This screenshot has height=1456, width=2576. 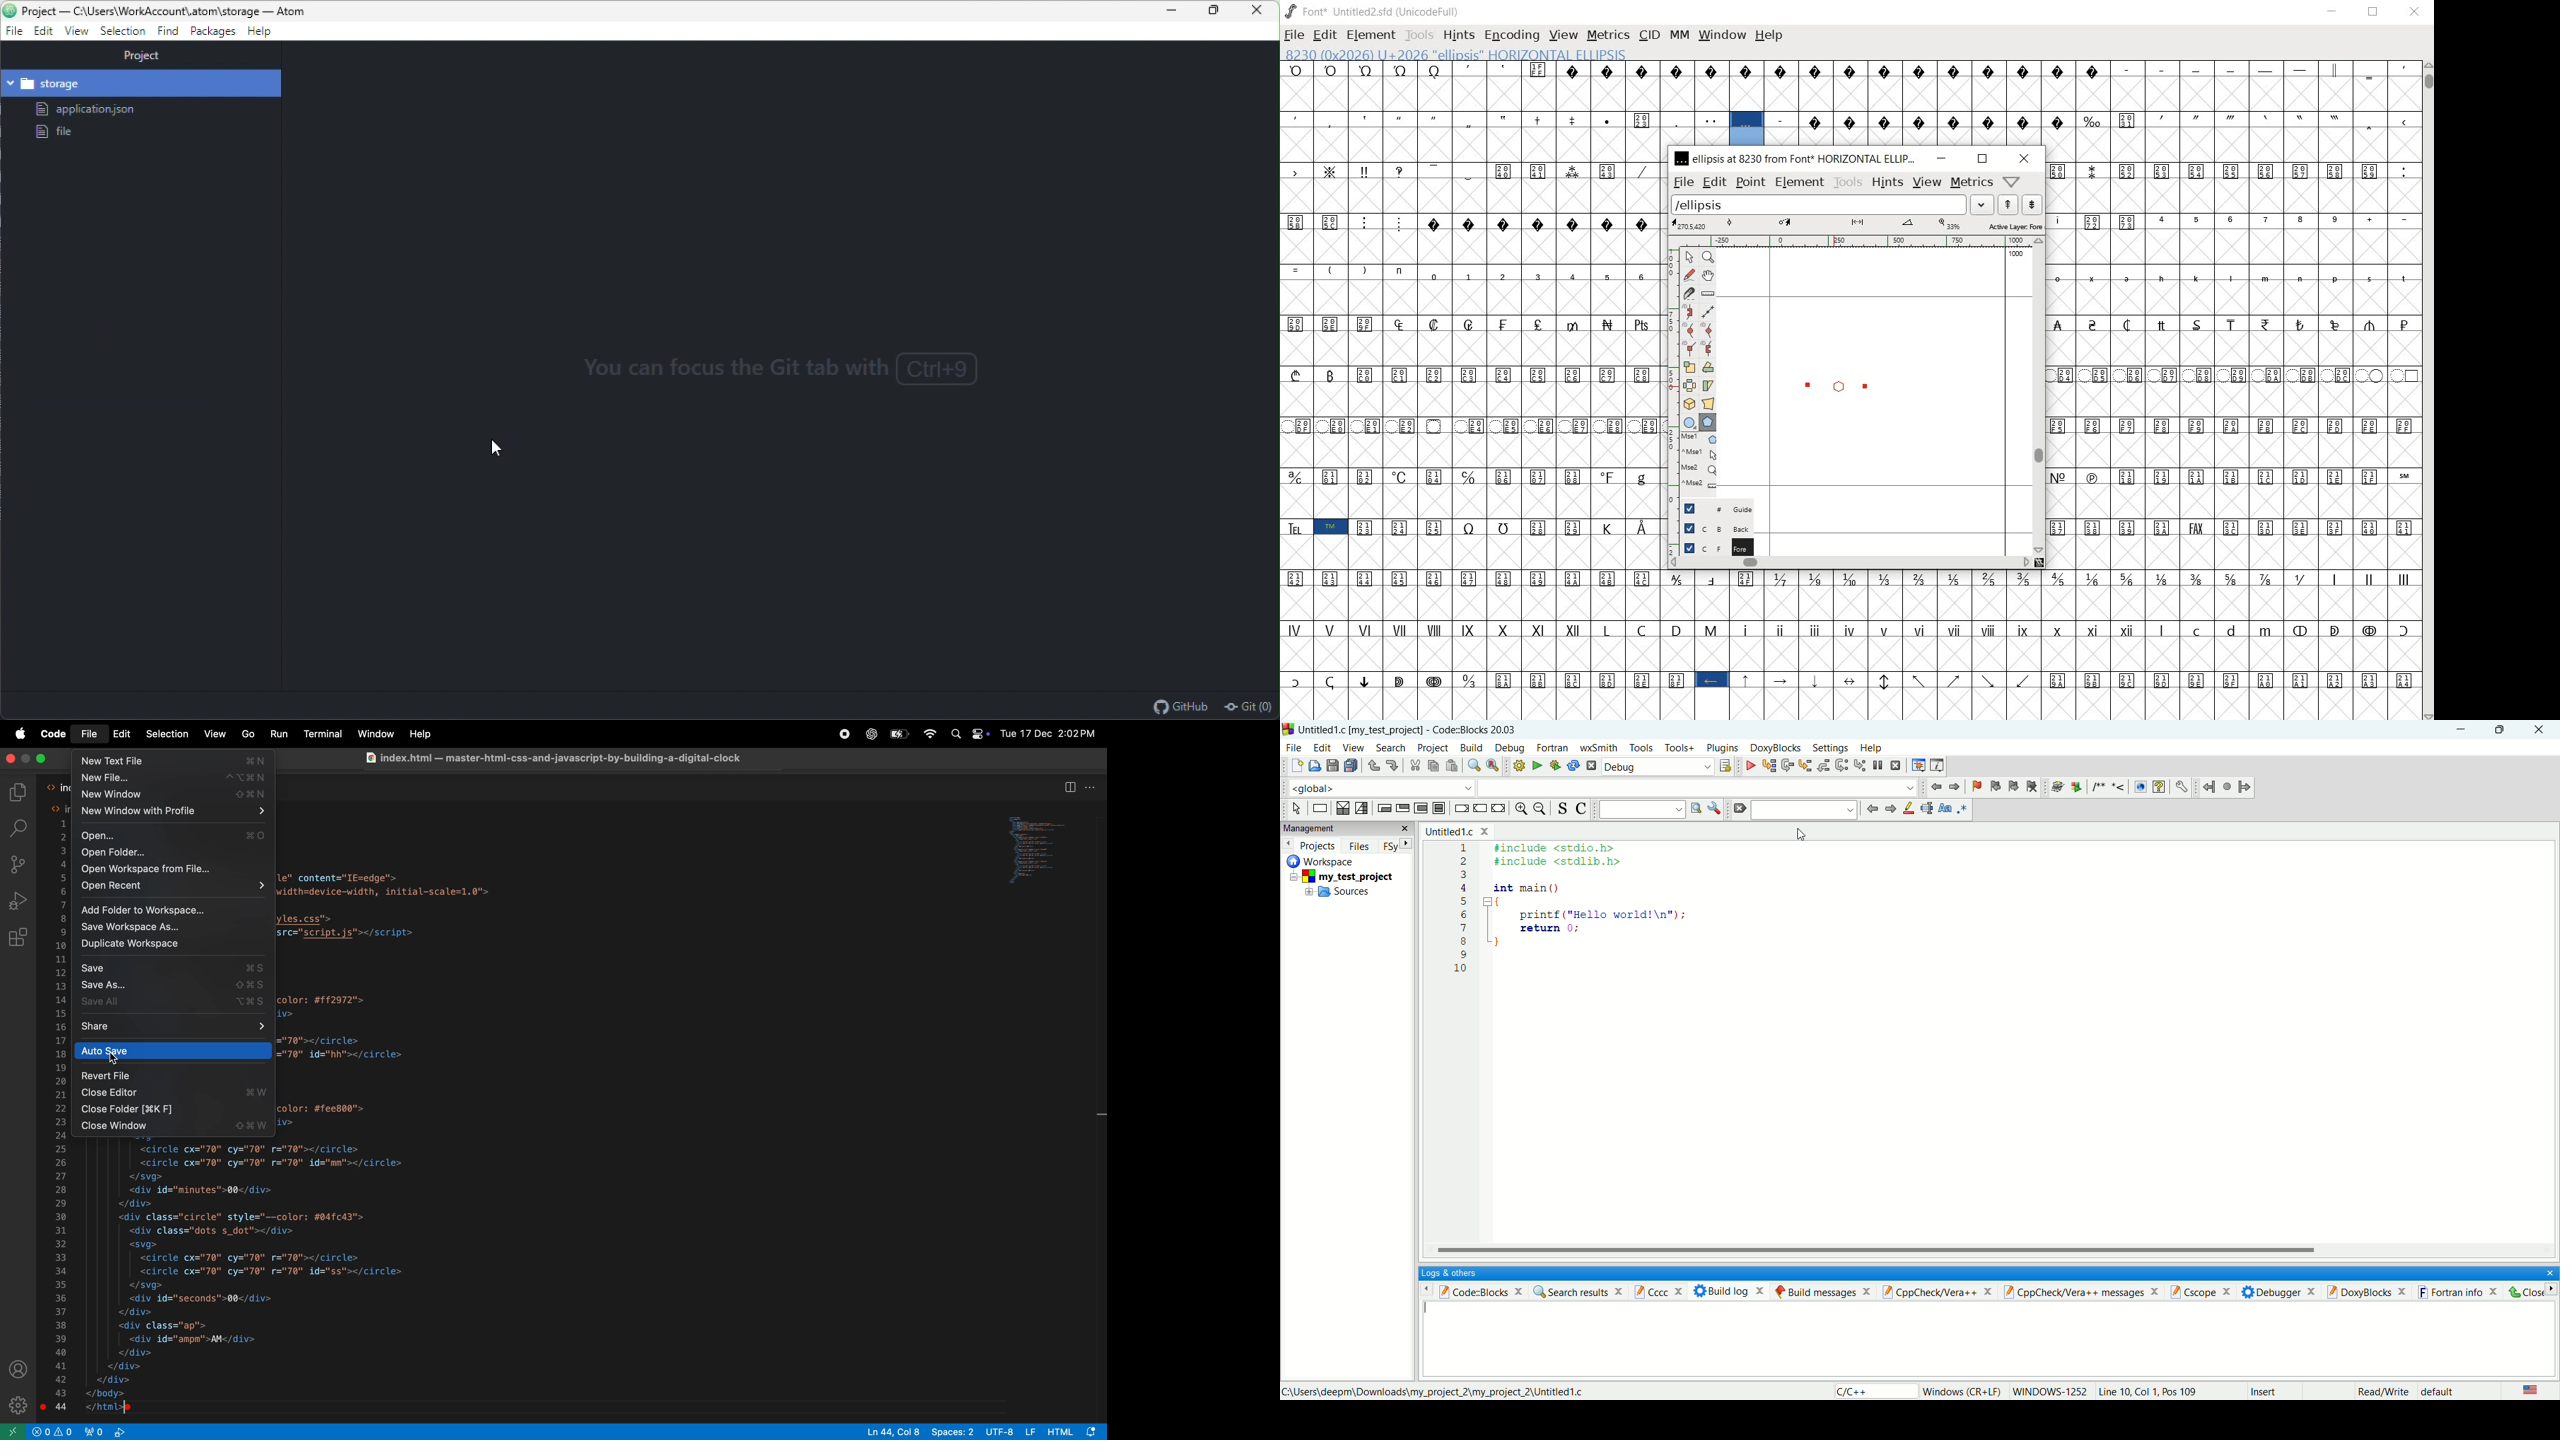 What do you see at coordinates (2281, 1291) in the screenshot?
I see `debugger` at bounding box center [2281, 1291].